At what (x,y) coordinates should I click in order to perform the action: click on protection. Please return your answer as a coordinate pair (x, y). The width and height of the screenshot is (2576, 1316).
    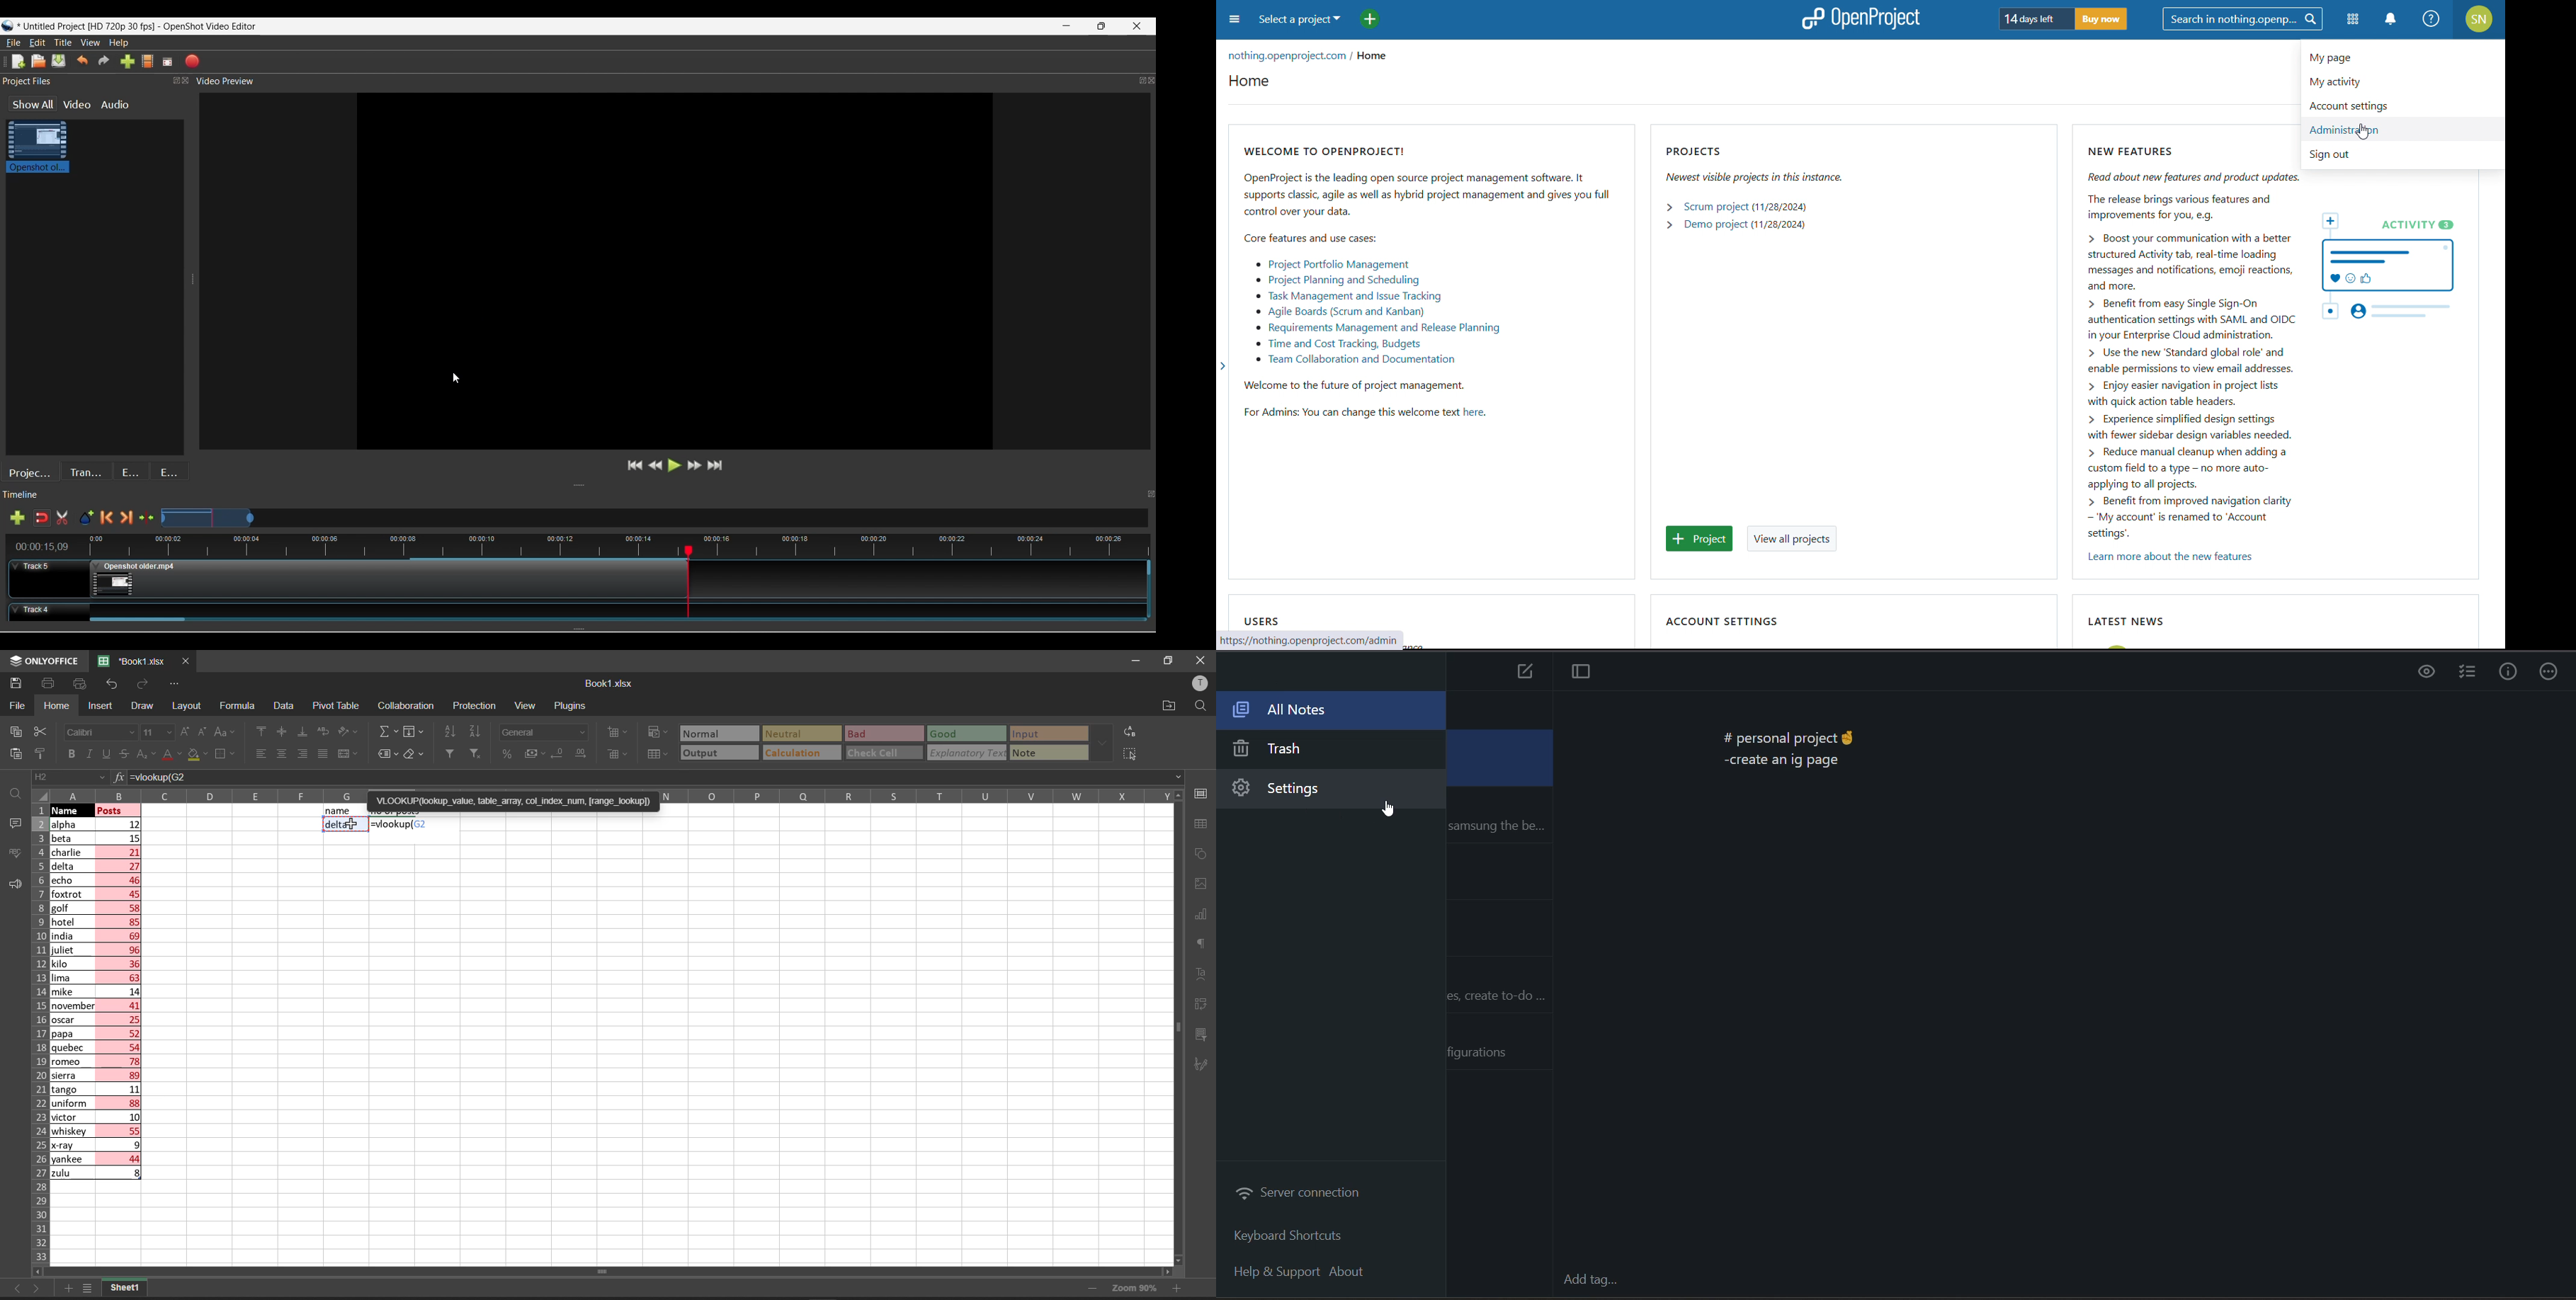
    Looking at the image, I should click on (478, 705).